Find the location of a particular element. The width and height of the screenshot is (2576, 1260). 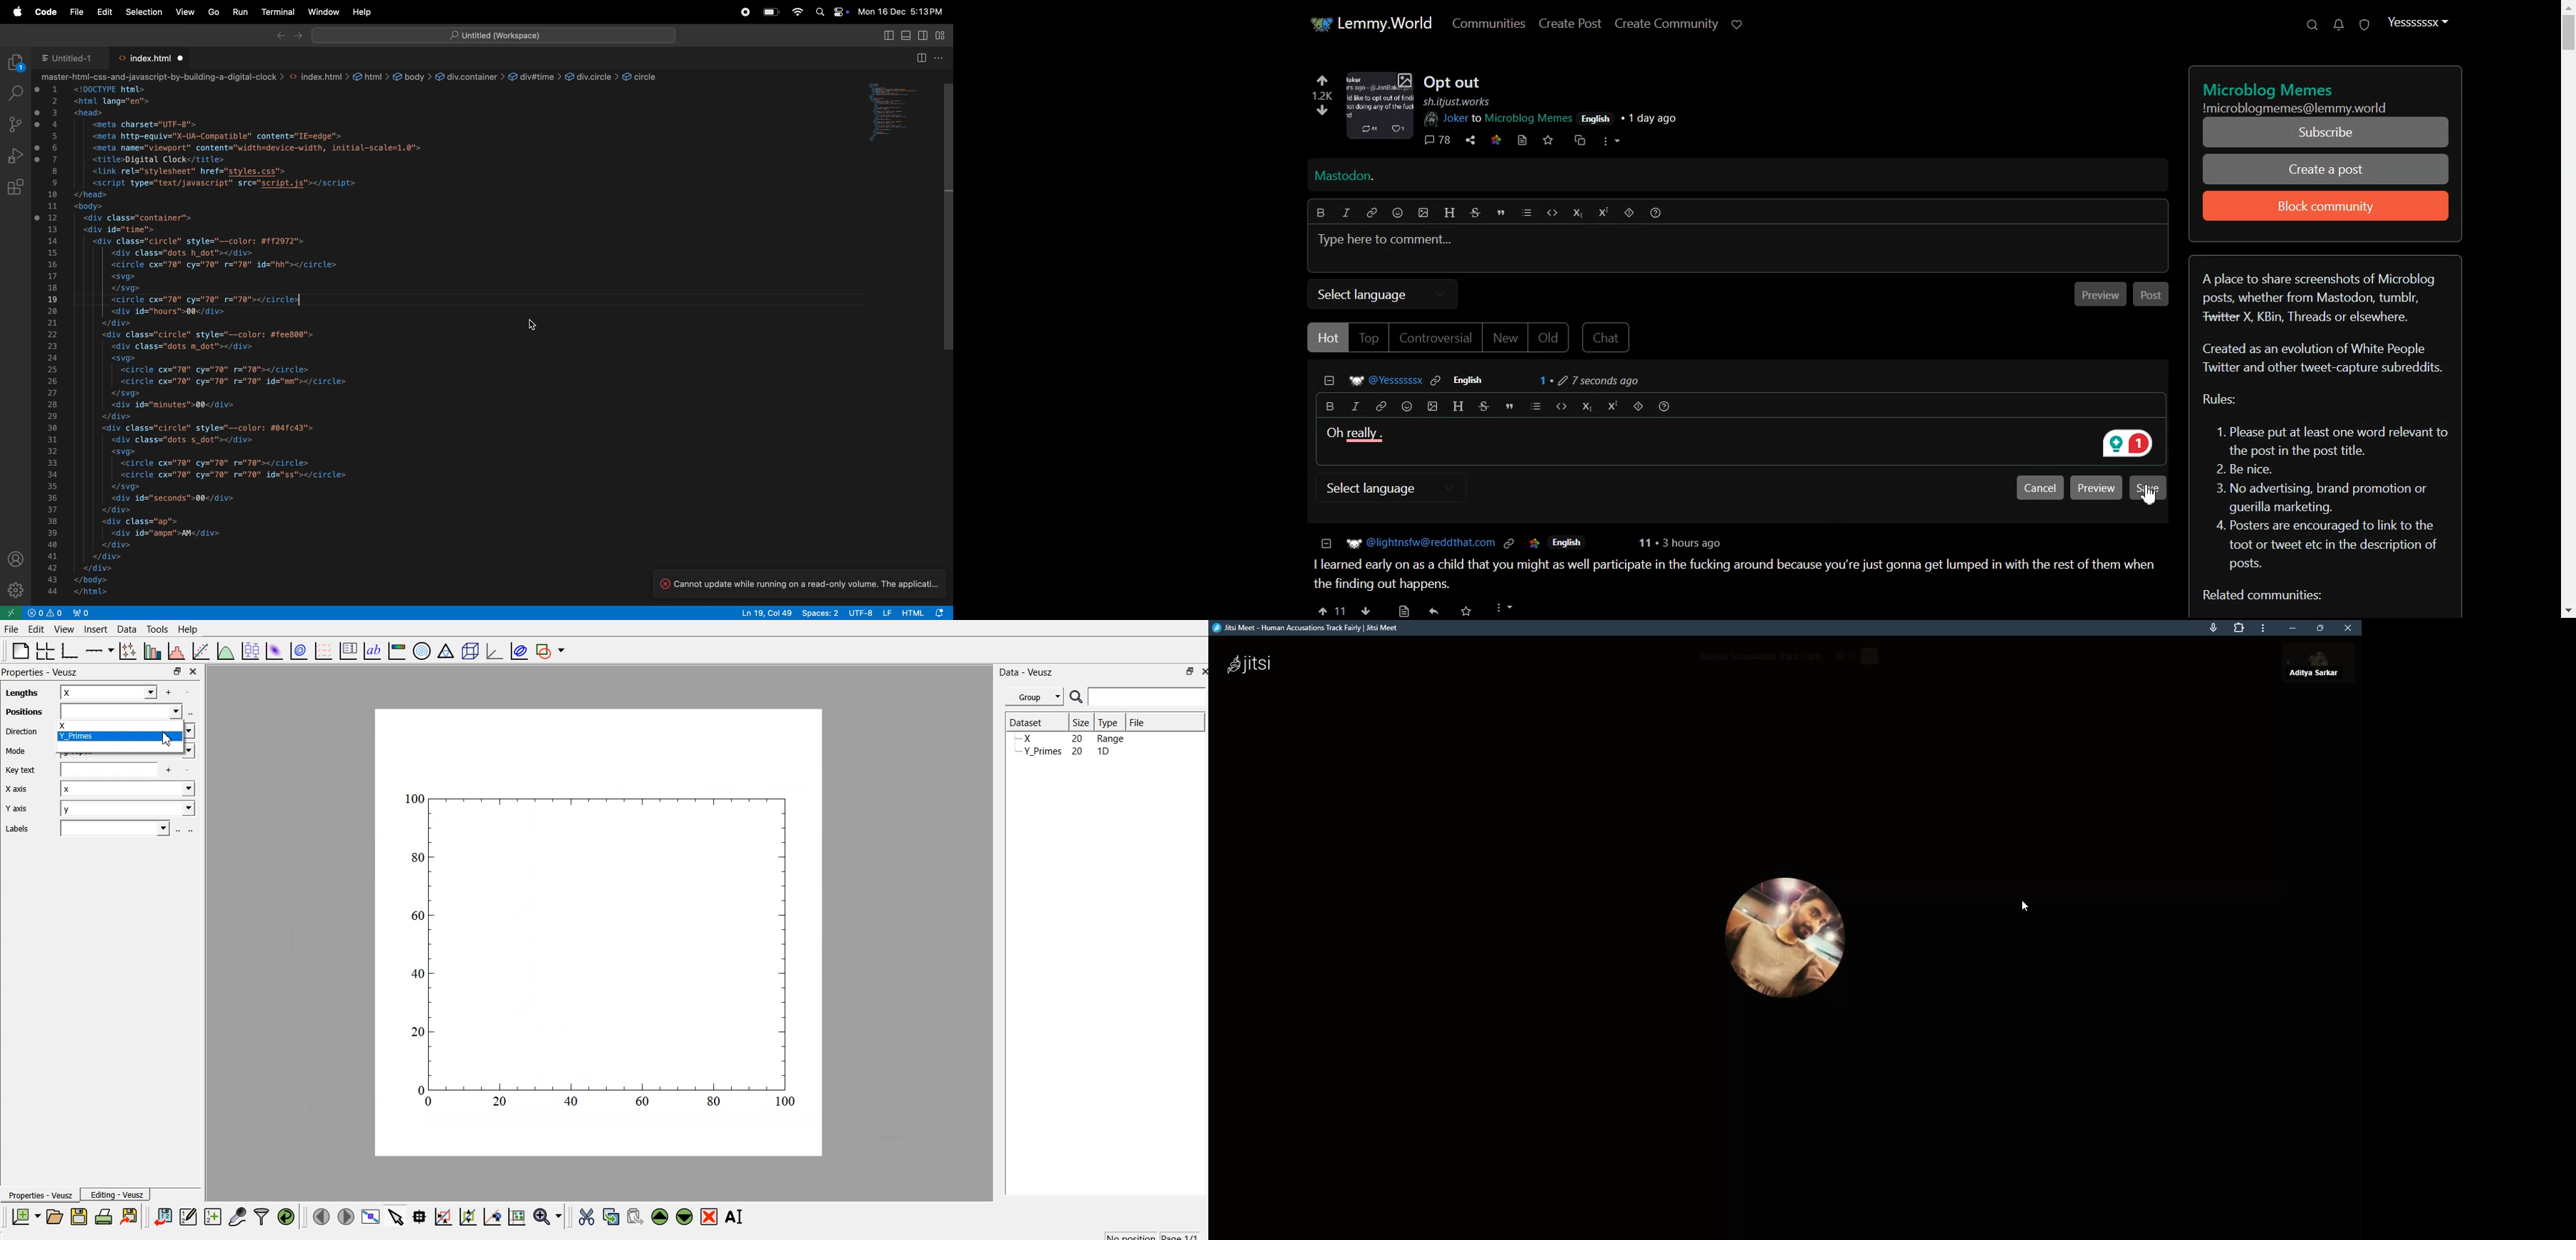

zoom menu is located at coordinates (548, 1216).